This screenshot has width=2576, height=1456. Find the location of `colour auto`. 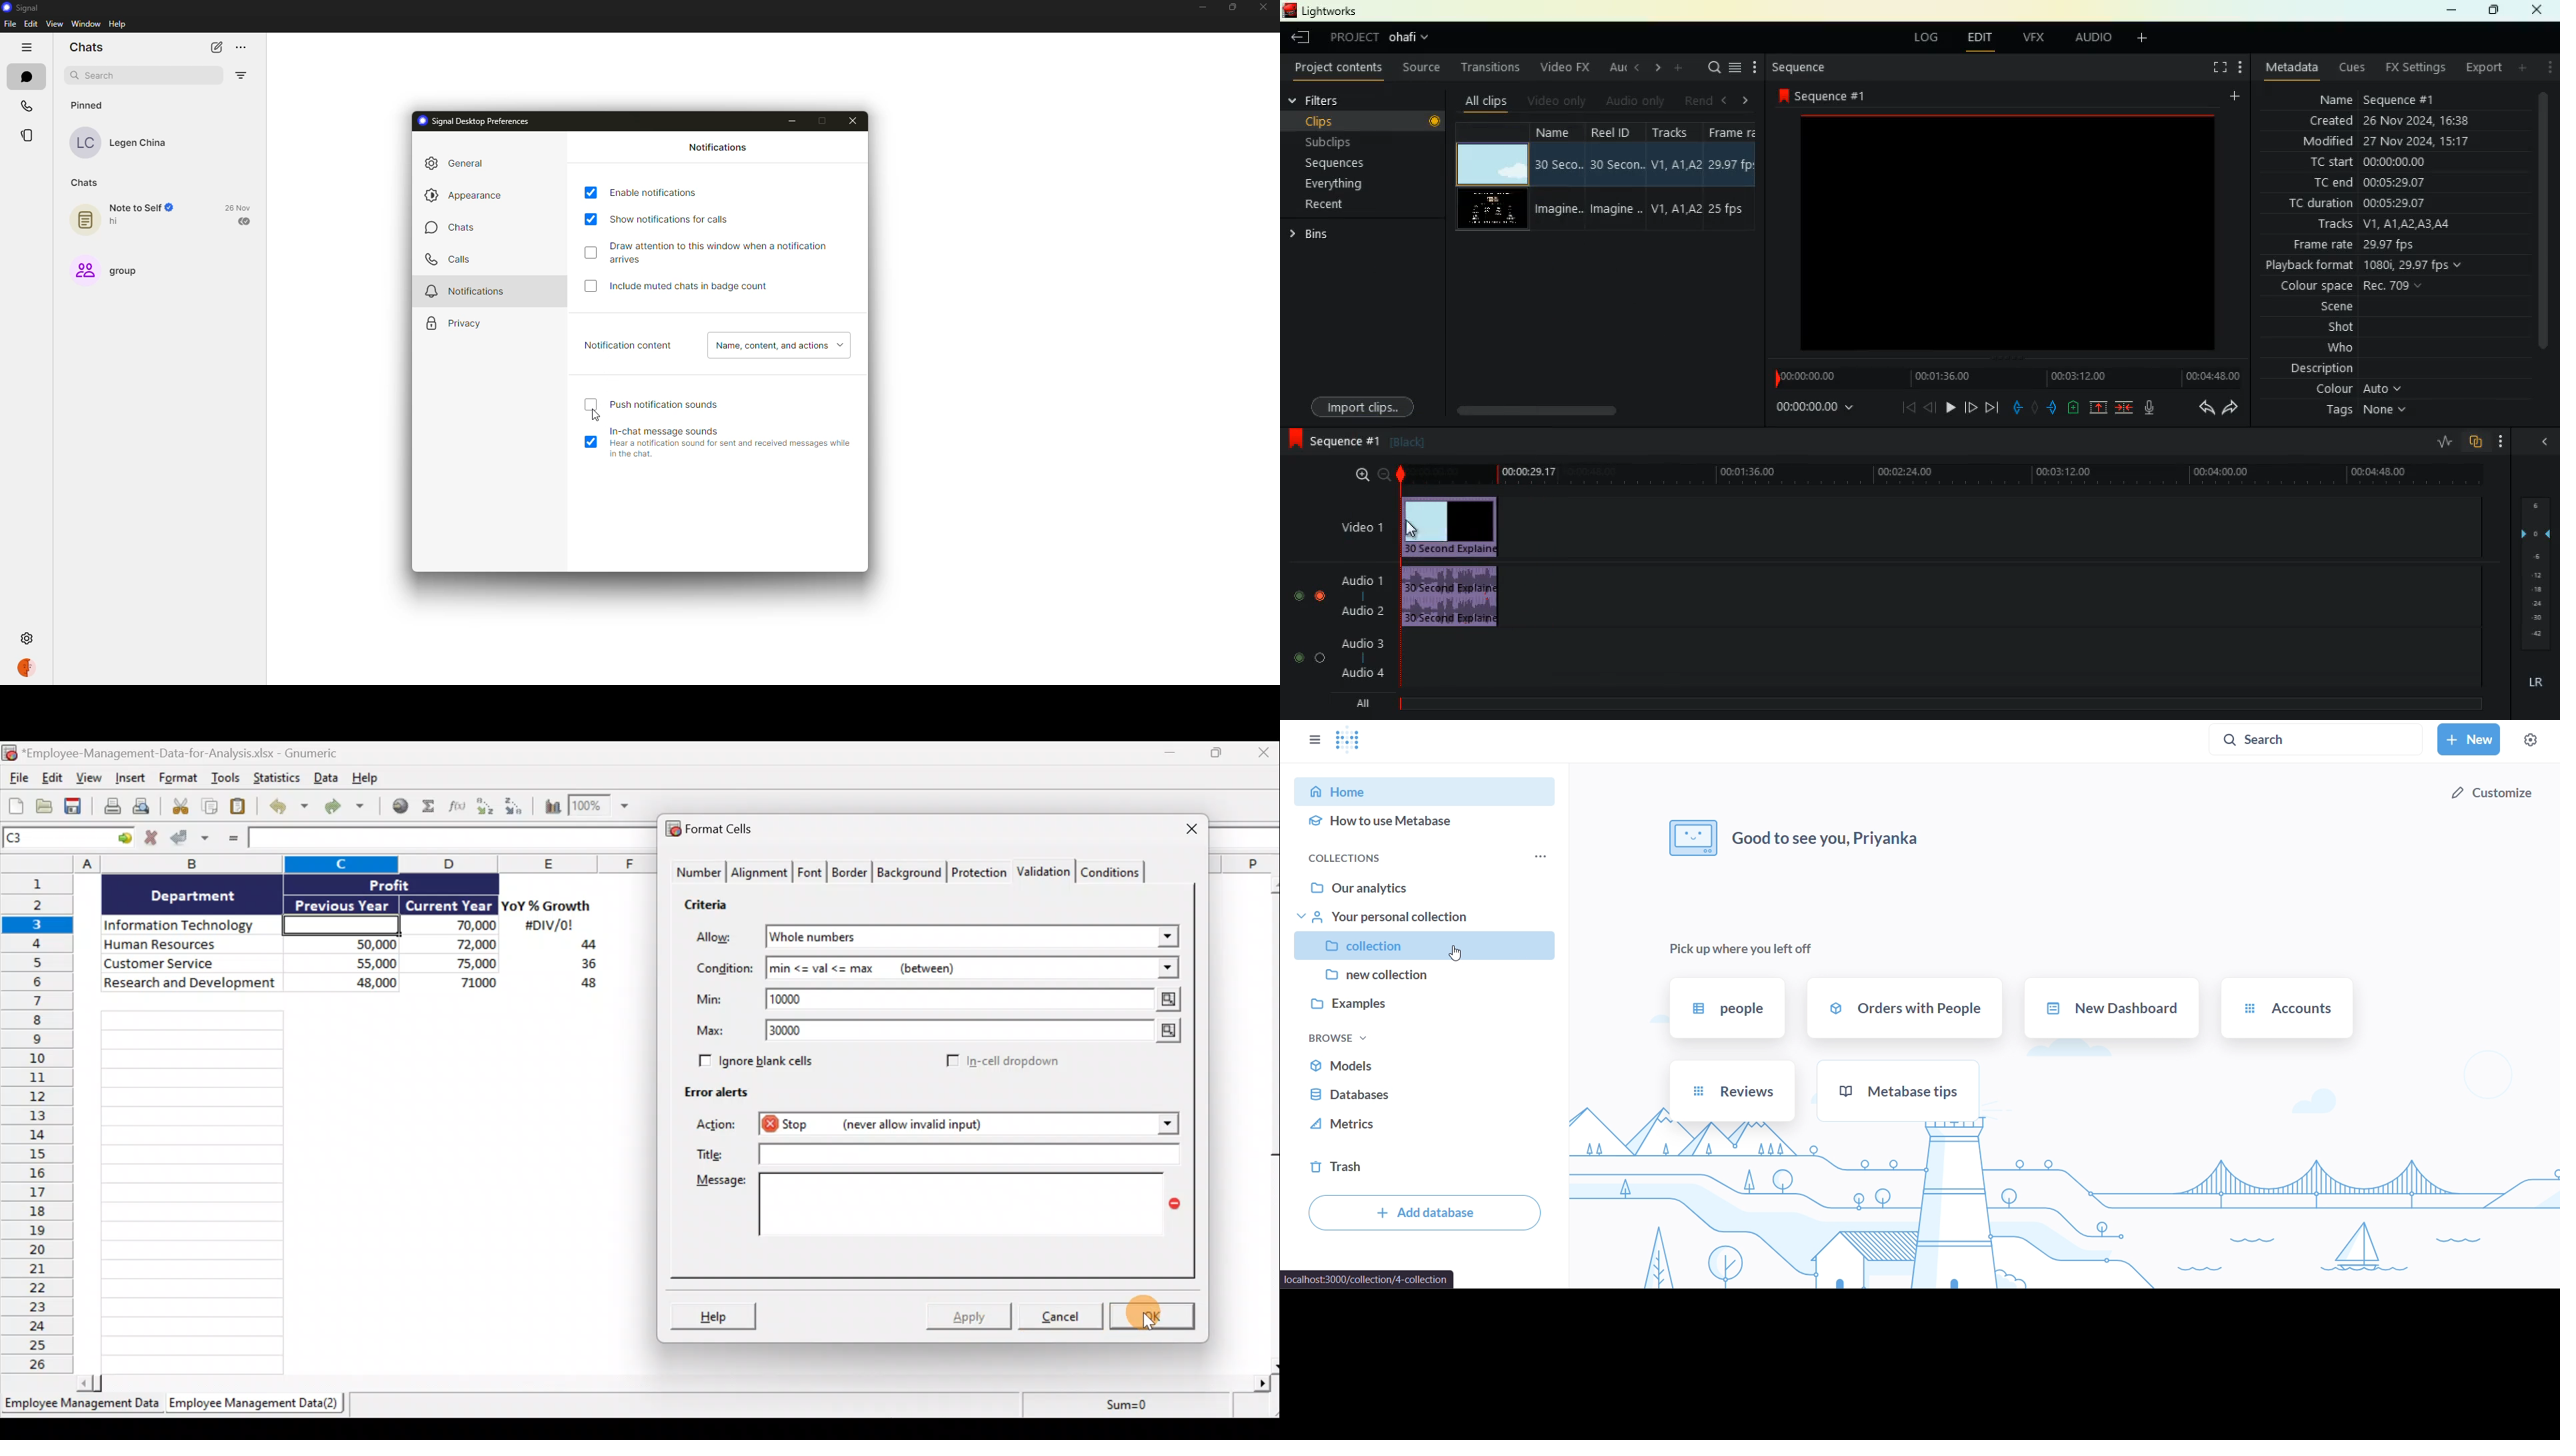

colour auto is located at coordinates (2362, 389).